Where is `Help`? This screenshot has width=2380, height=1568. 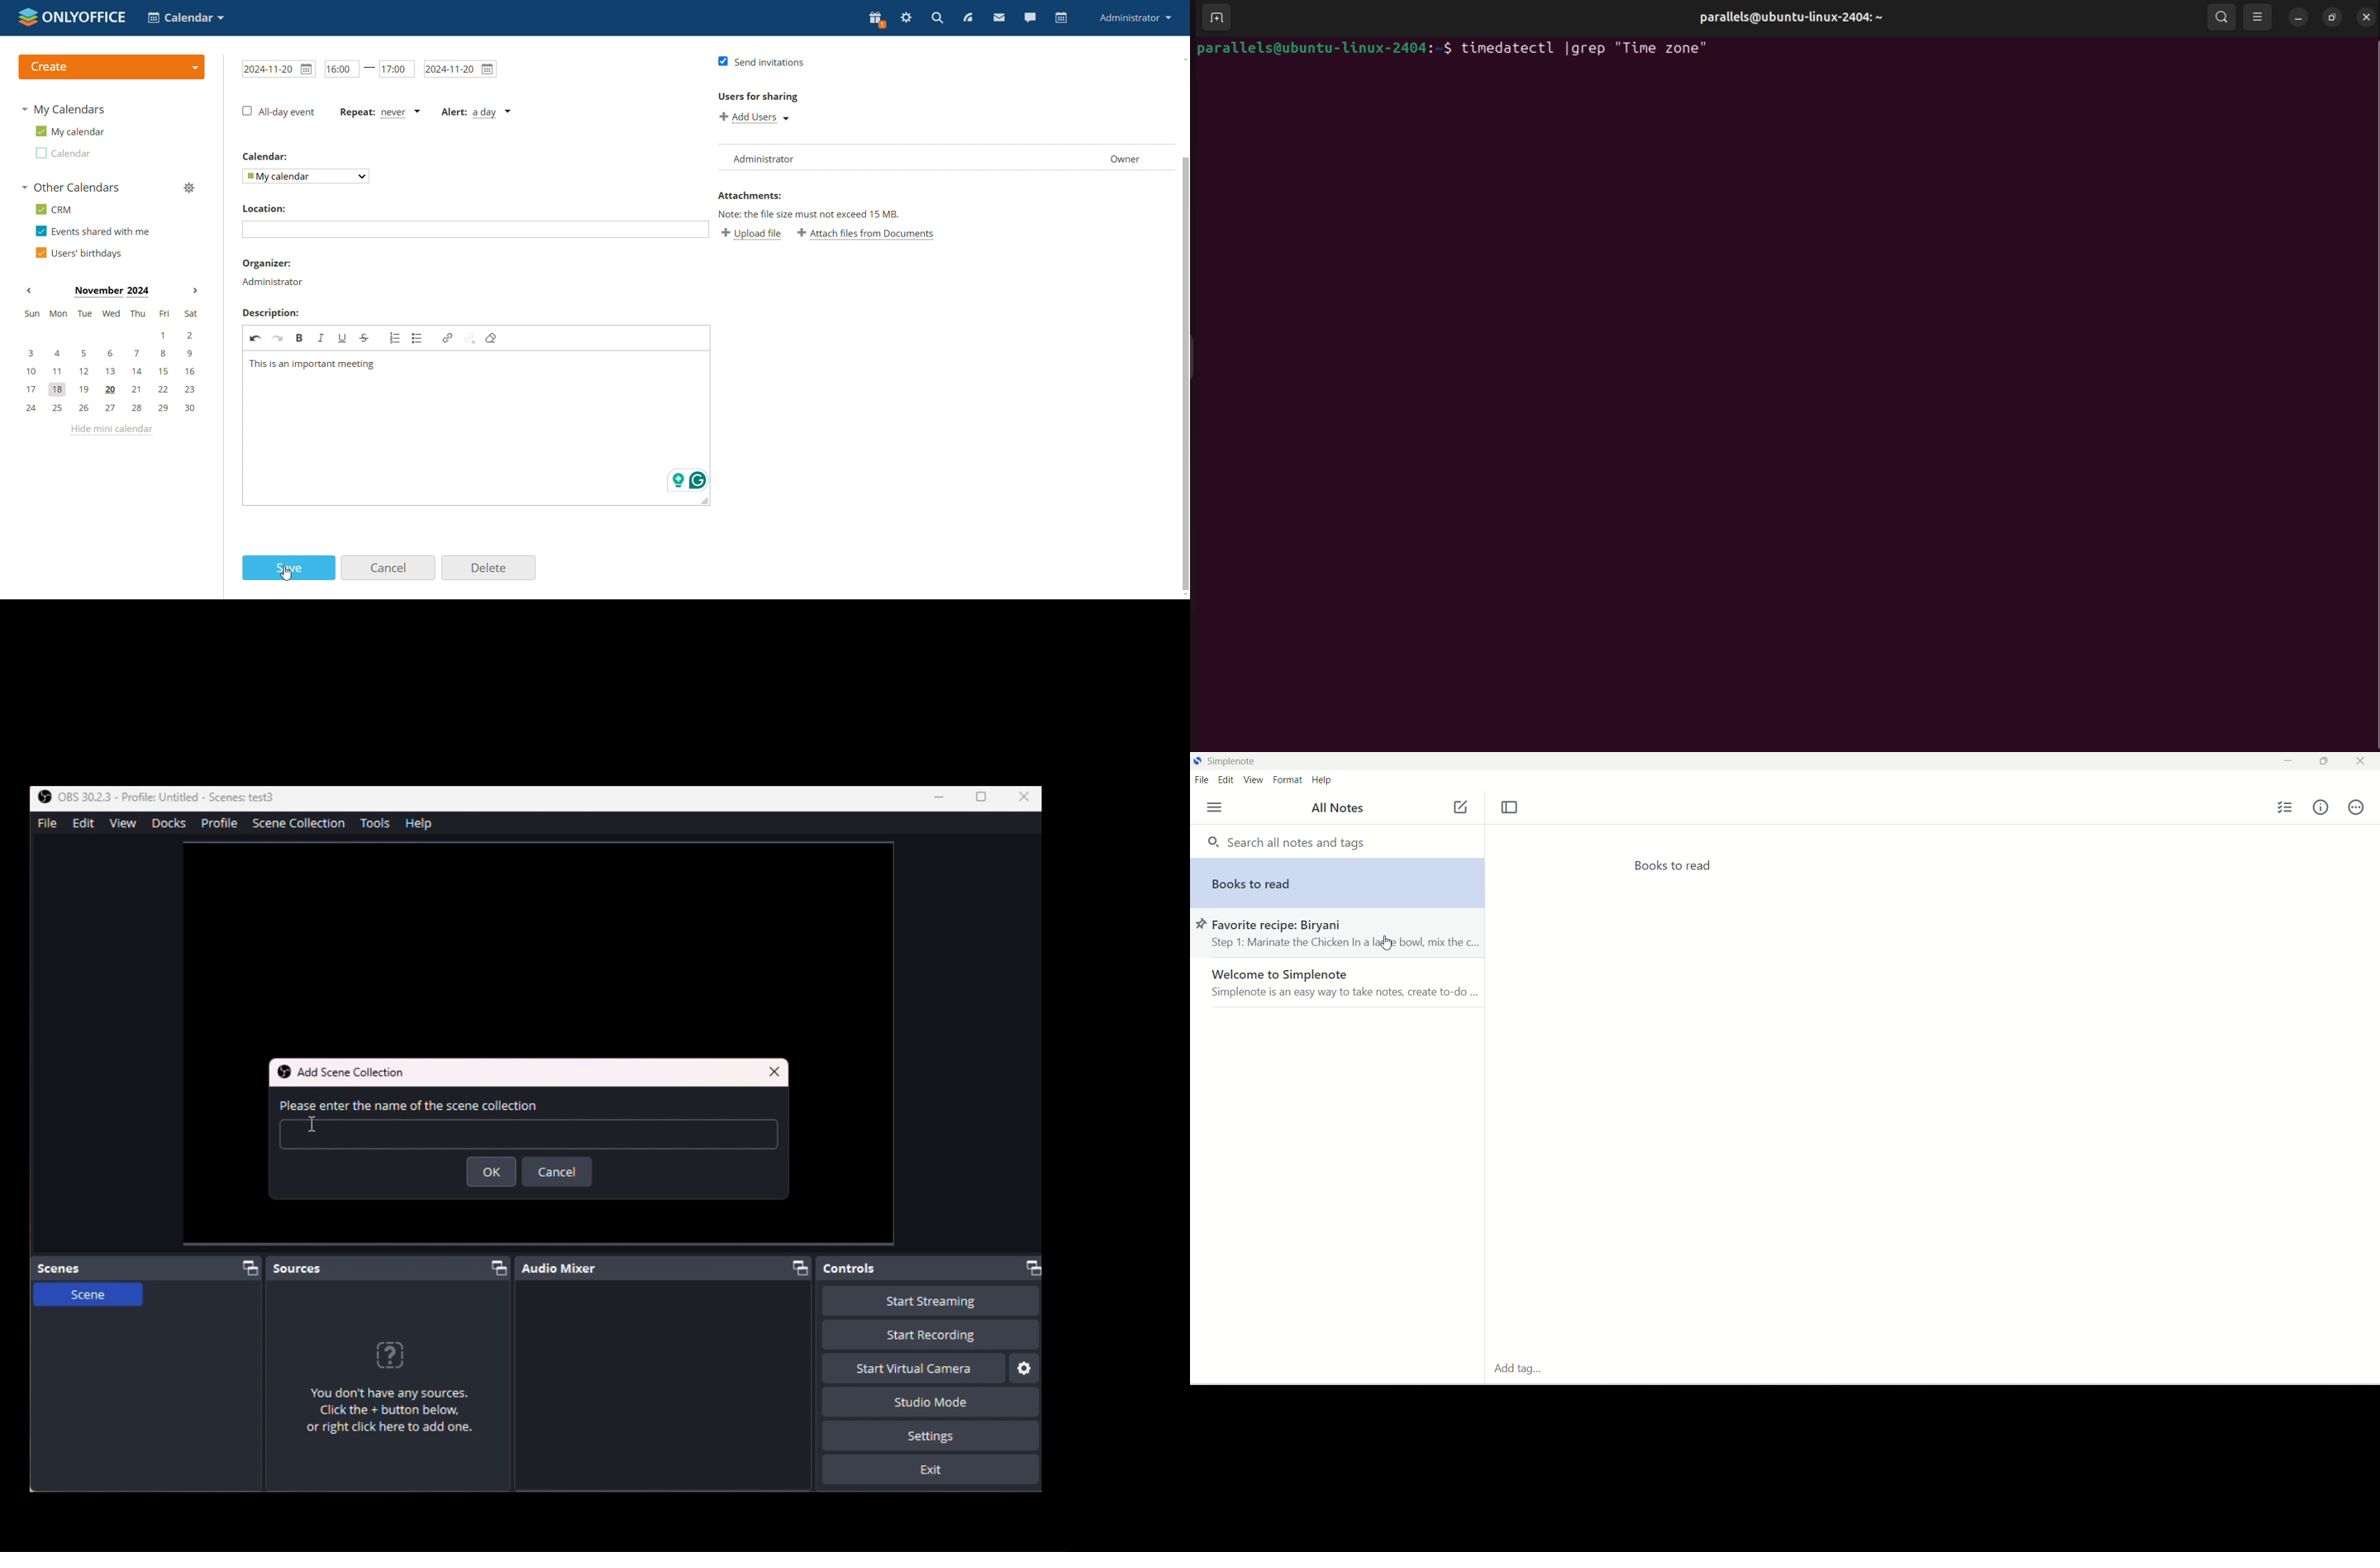
Help is located at coordinates (423, 823).